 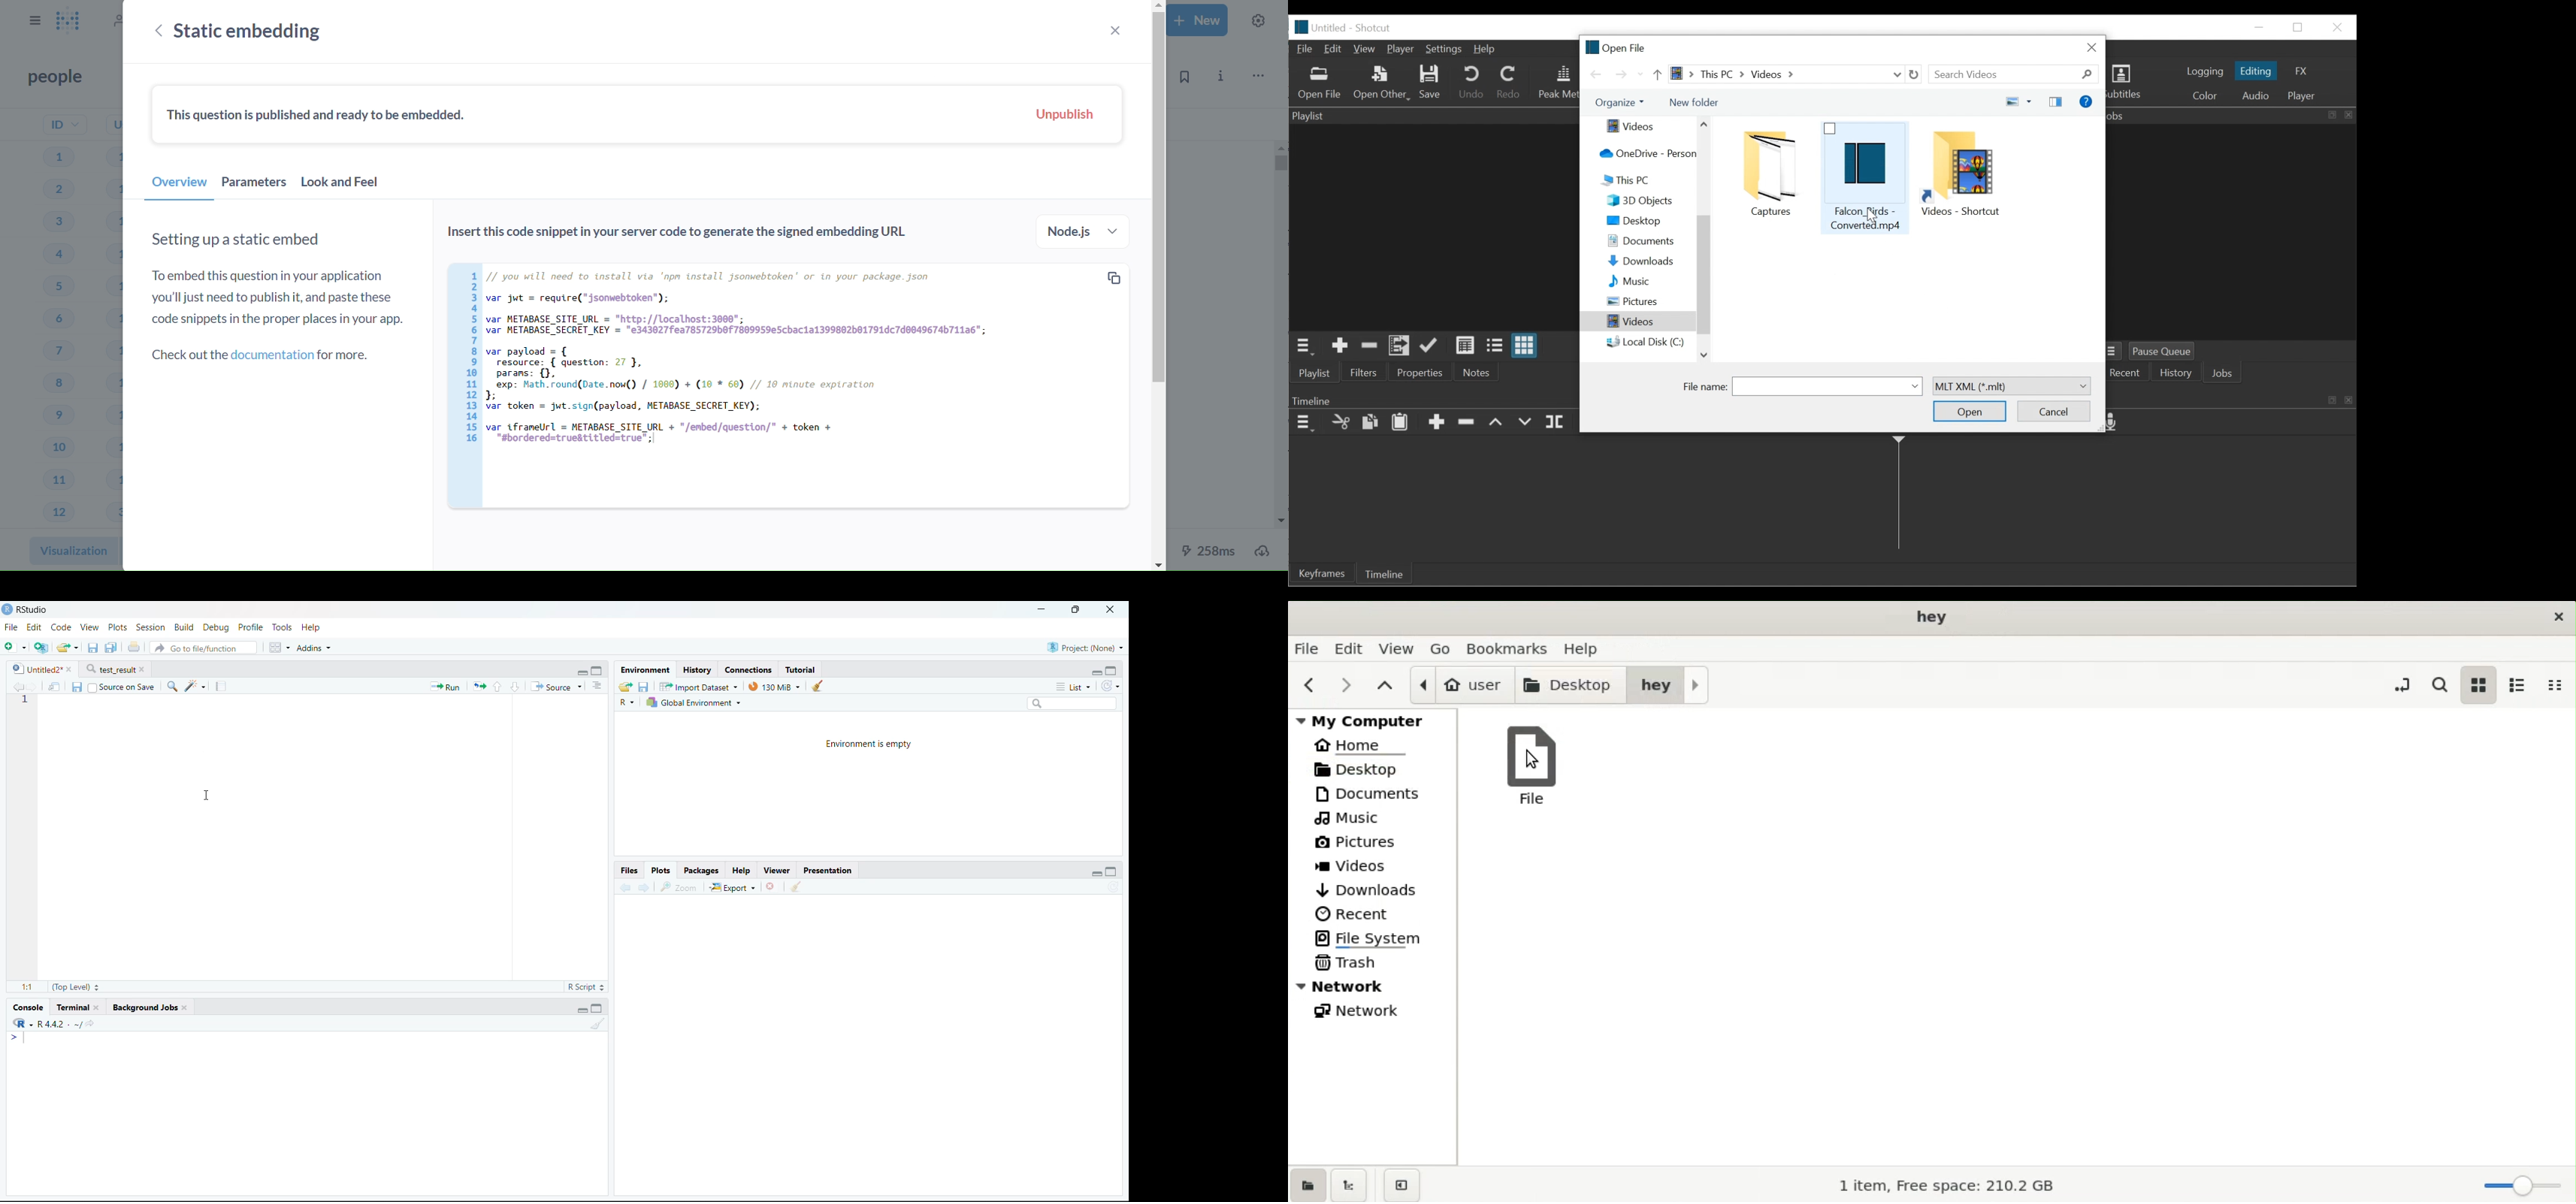 I want to click on Files, so click(x=630, y=870).